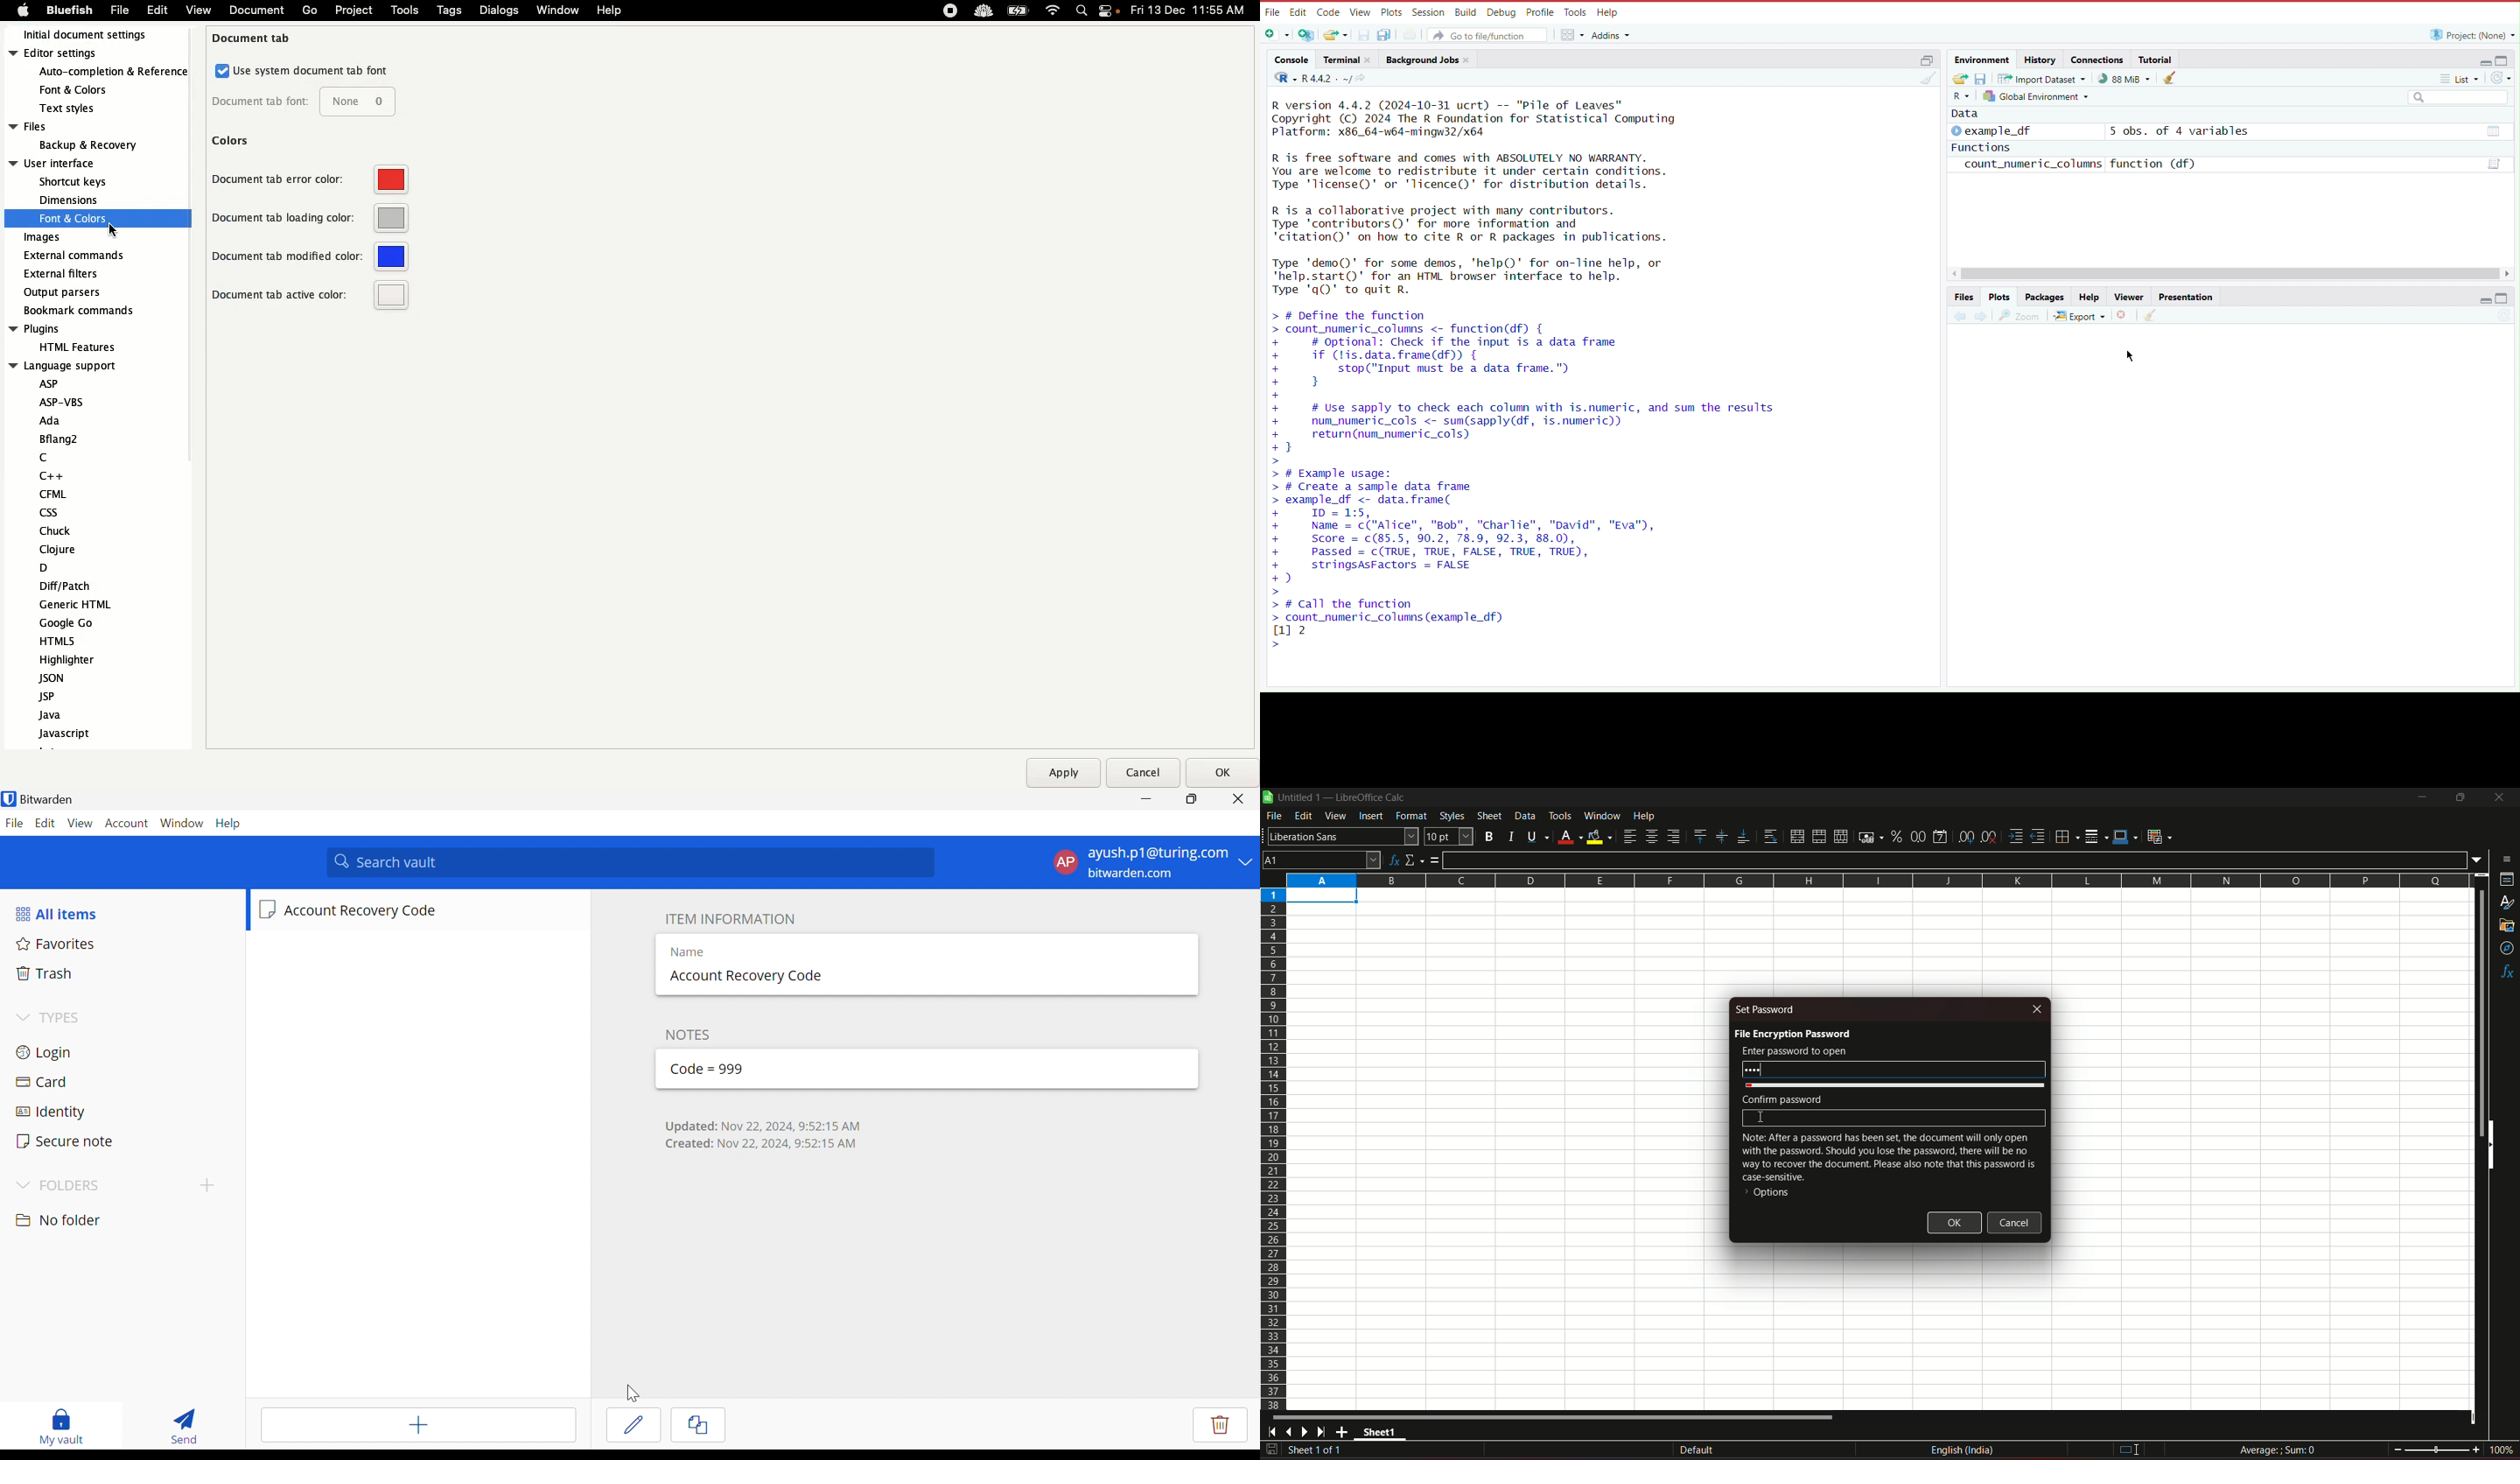 This screenshot has width=2520, height=1484. I want to click on Minimize, so click(2486, 302).